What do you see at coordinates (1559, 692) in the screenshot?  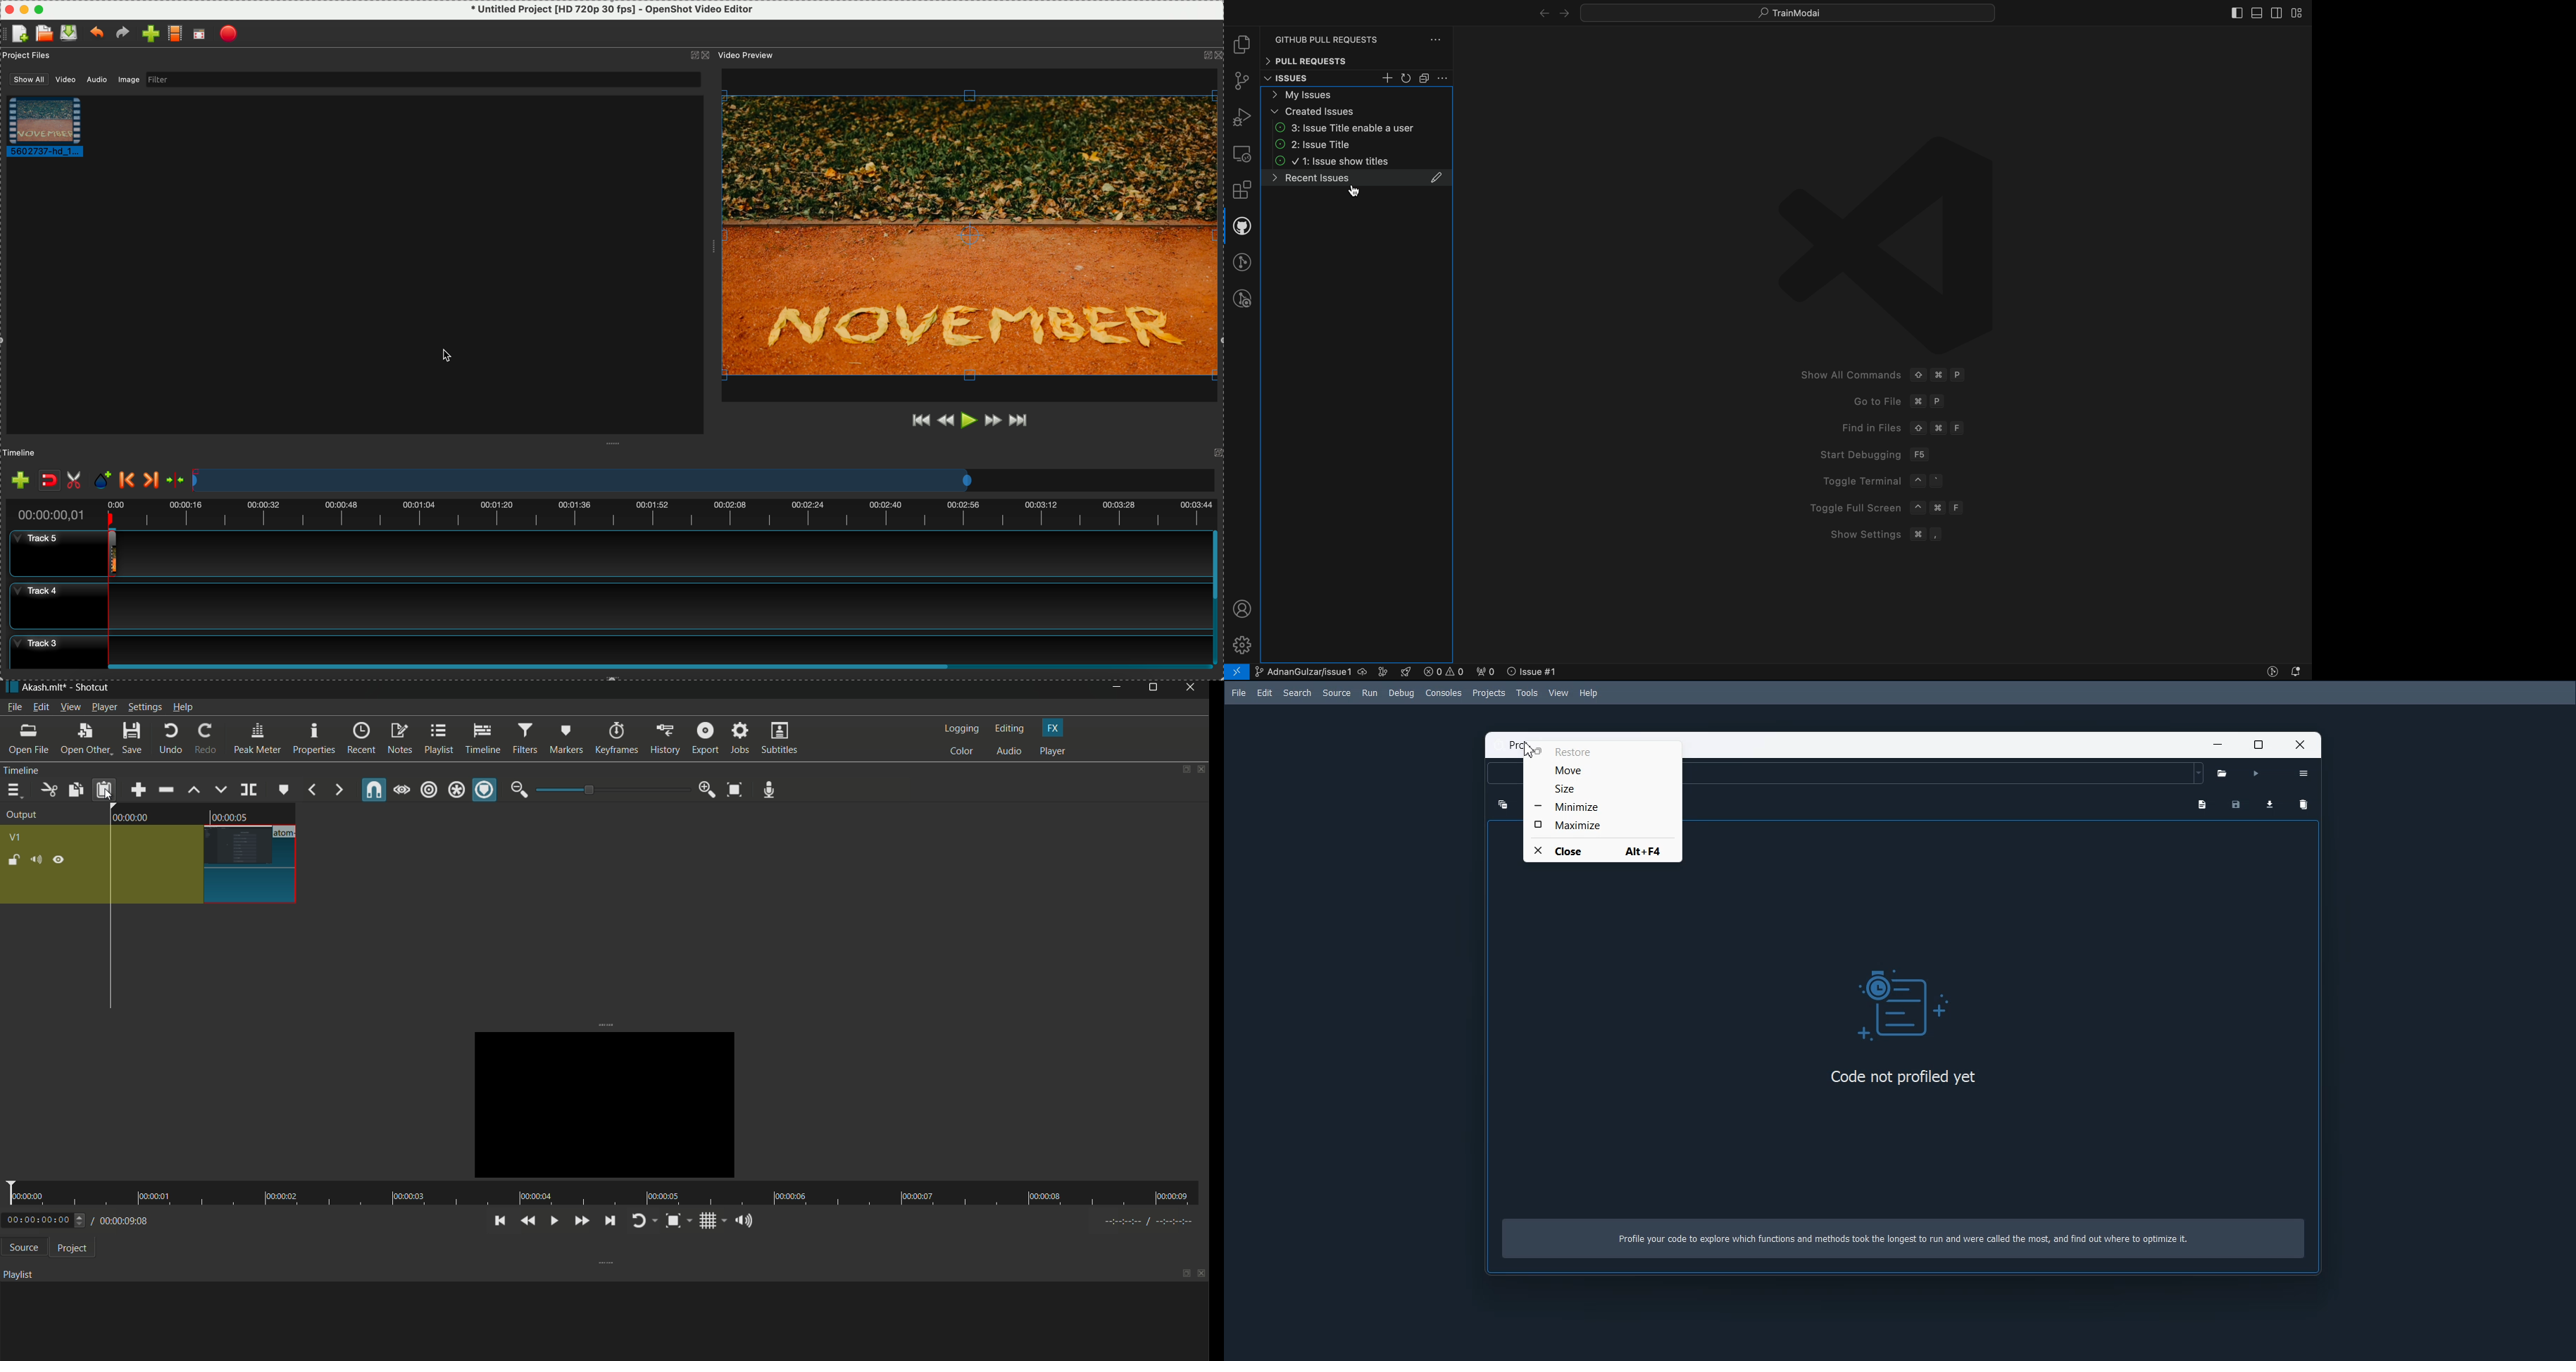 I see `View` at bounding box center [1559, 692].